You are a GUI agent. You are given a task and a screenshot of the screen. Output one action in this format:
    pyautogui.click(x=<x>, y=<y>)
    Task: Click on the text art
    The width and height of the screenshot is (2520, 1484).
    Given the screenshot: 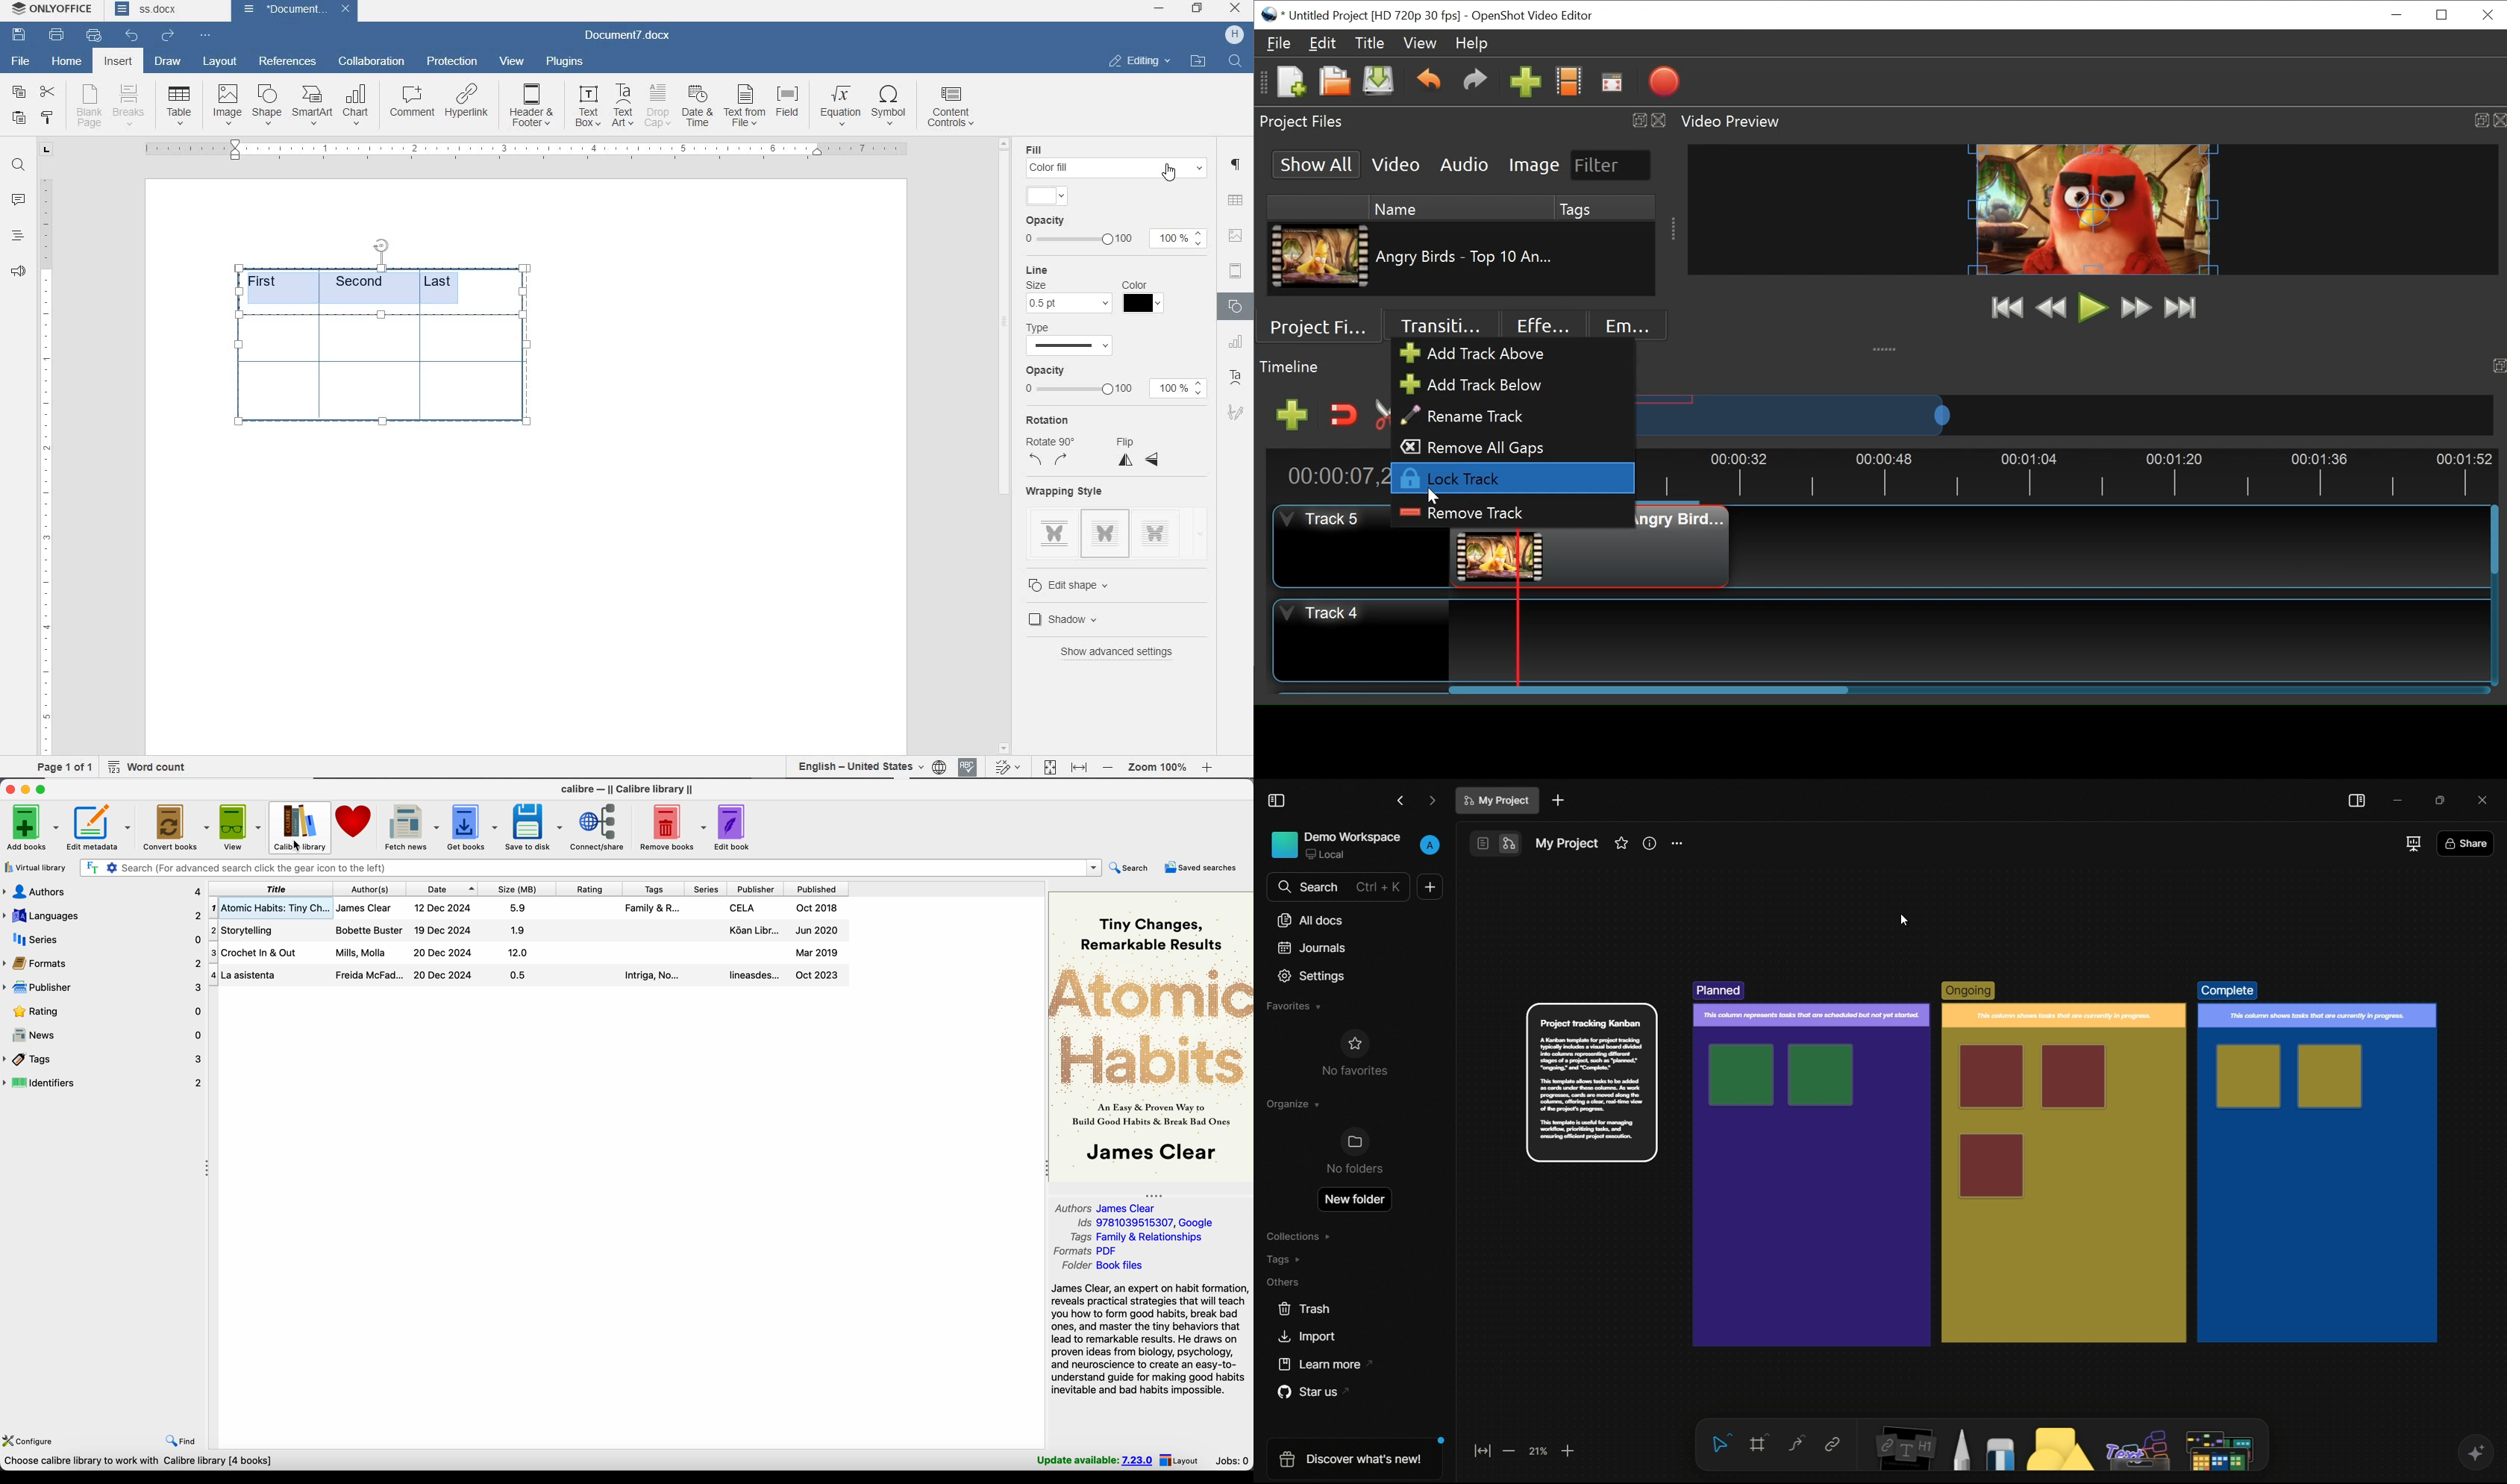 What is the action you would take?
    pyautogui.click(x=623, y=105)
    